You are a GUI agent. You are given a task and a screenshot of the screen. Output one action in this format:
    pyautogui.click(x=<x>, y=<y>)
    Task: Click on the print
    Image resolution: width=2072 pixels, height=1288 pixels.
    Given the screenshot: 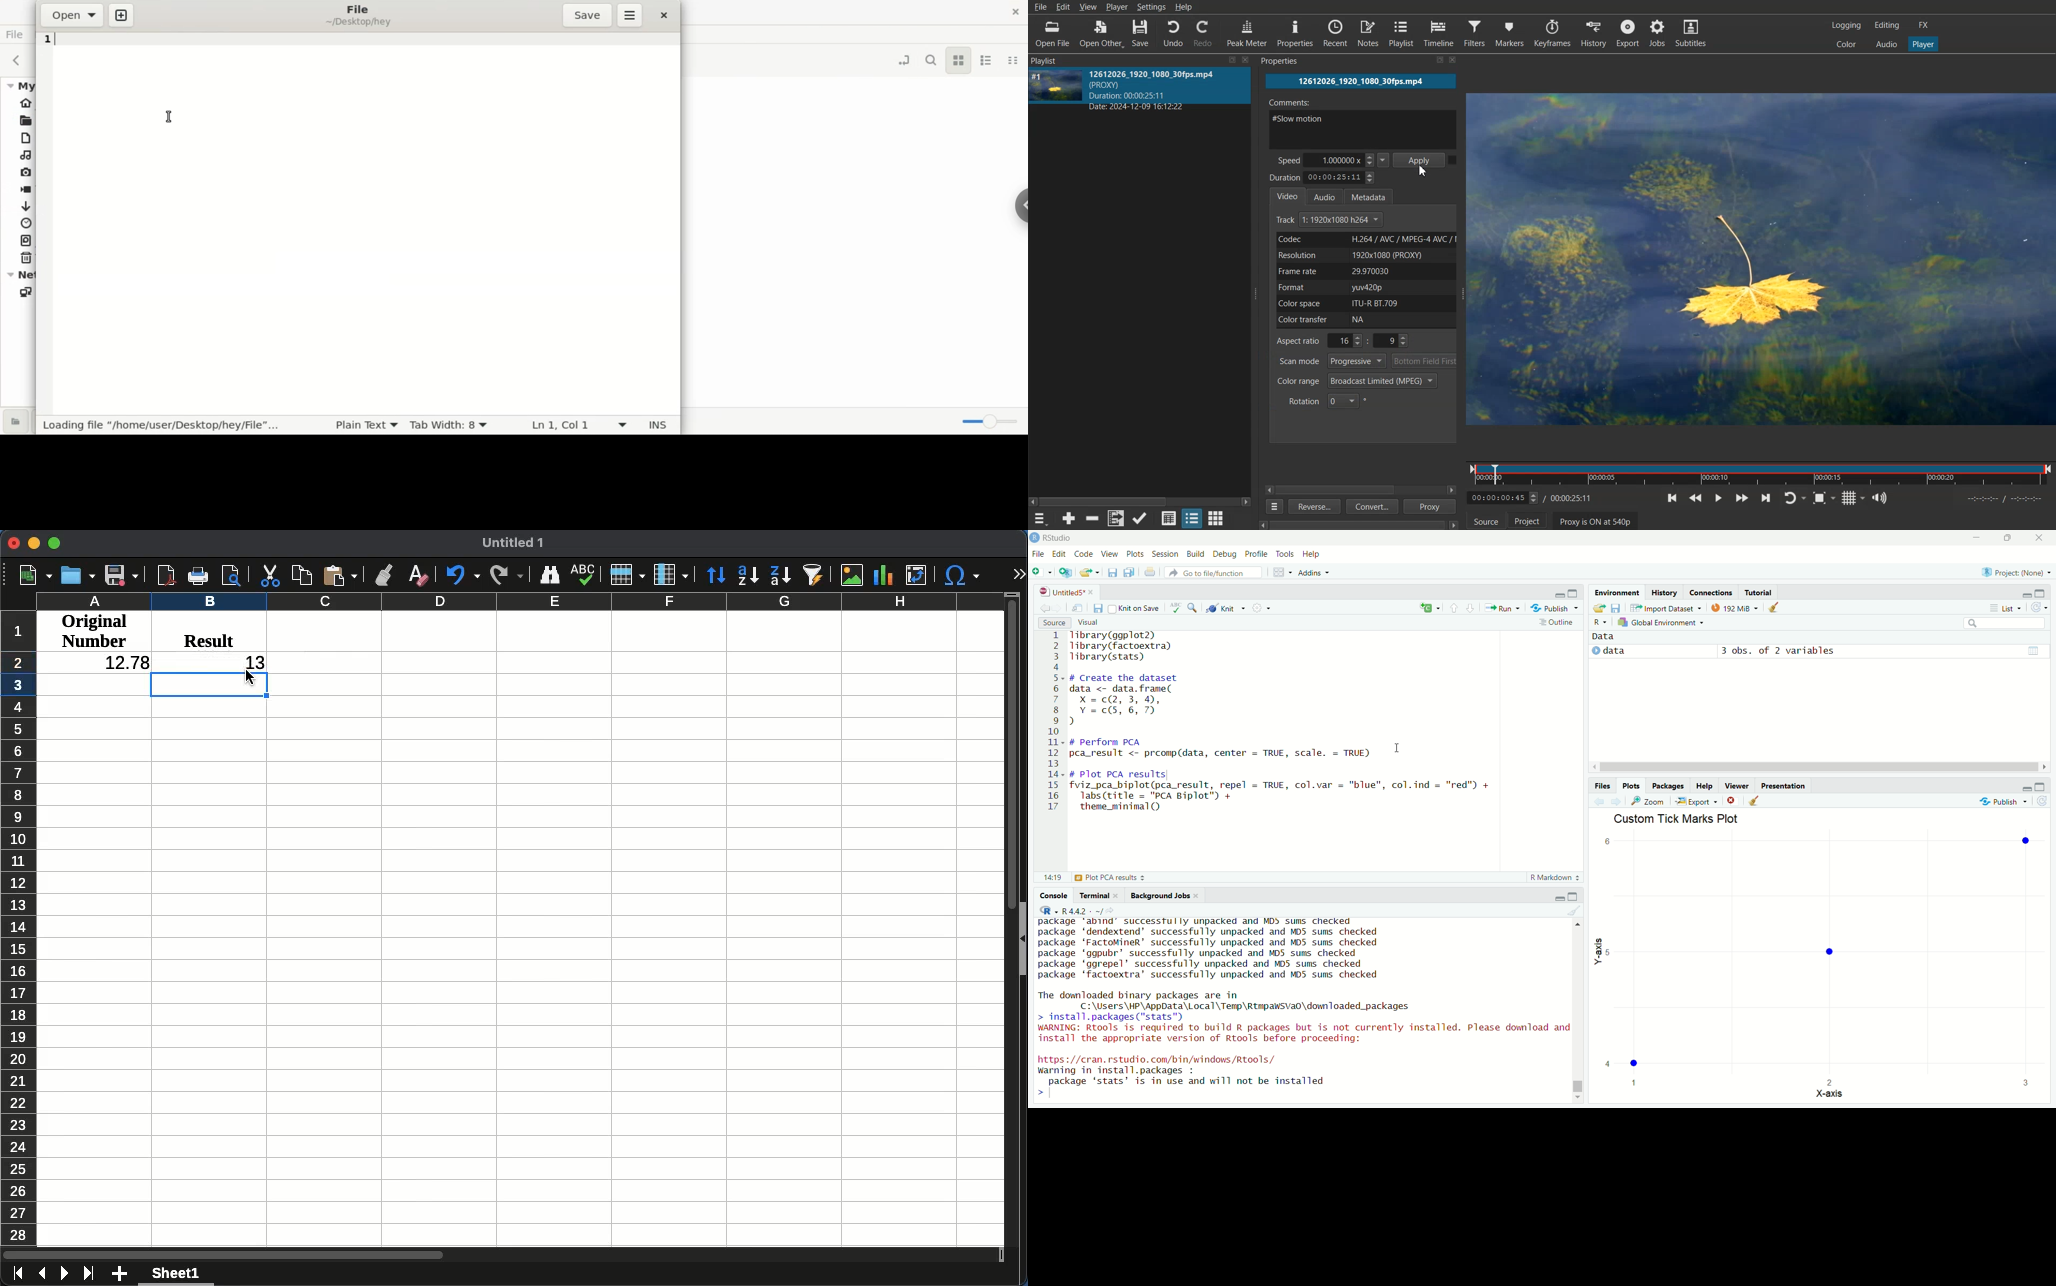 What is the action you would take?
    pyautogui.click(x=200, y=575)
    